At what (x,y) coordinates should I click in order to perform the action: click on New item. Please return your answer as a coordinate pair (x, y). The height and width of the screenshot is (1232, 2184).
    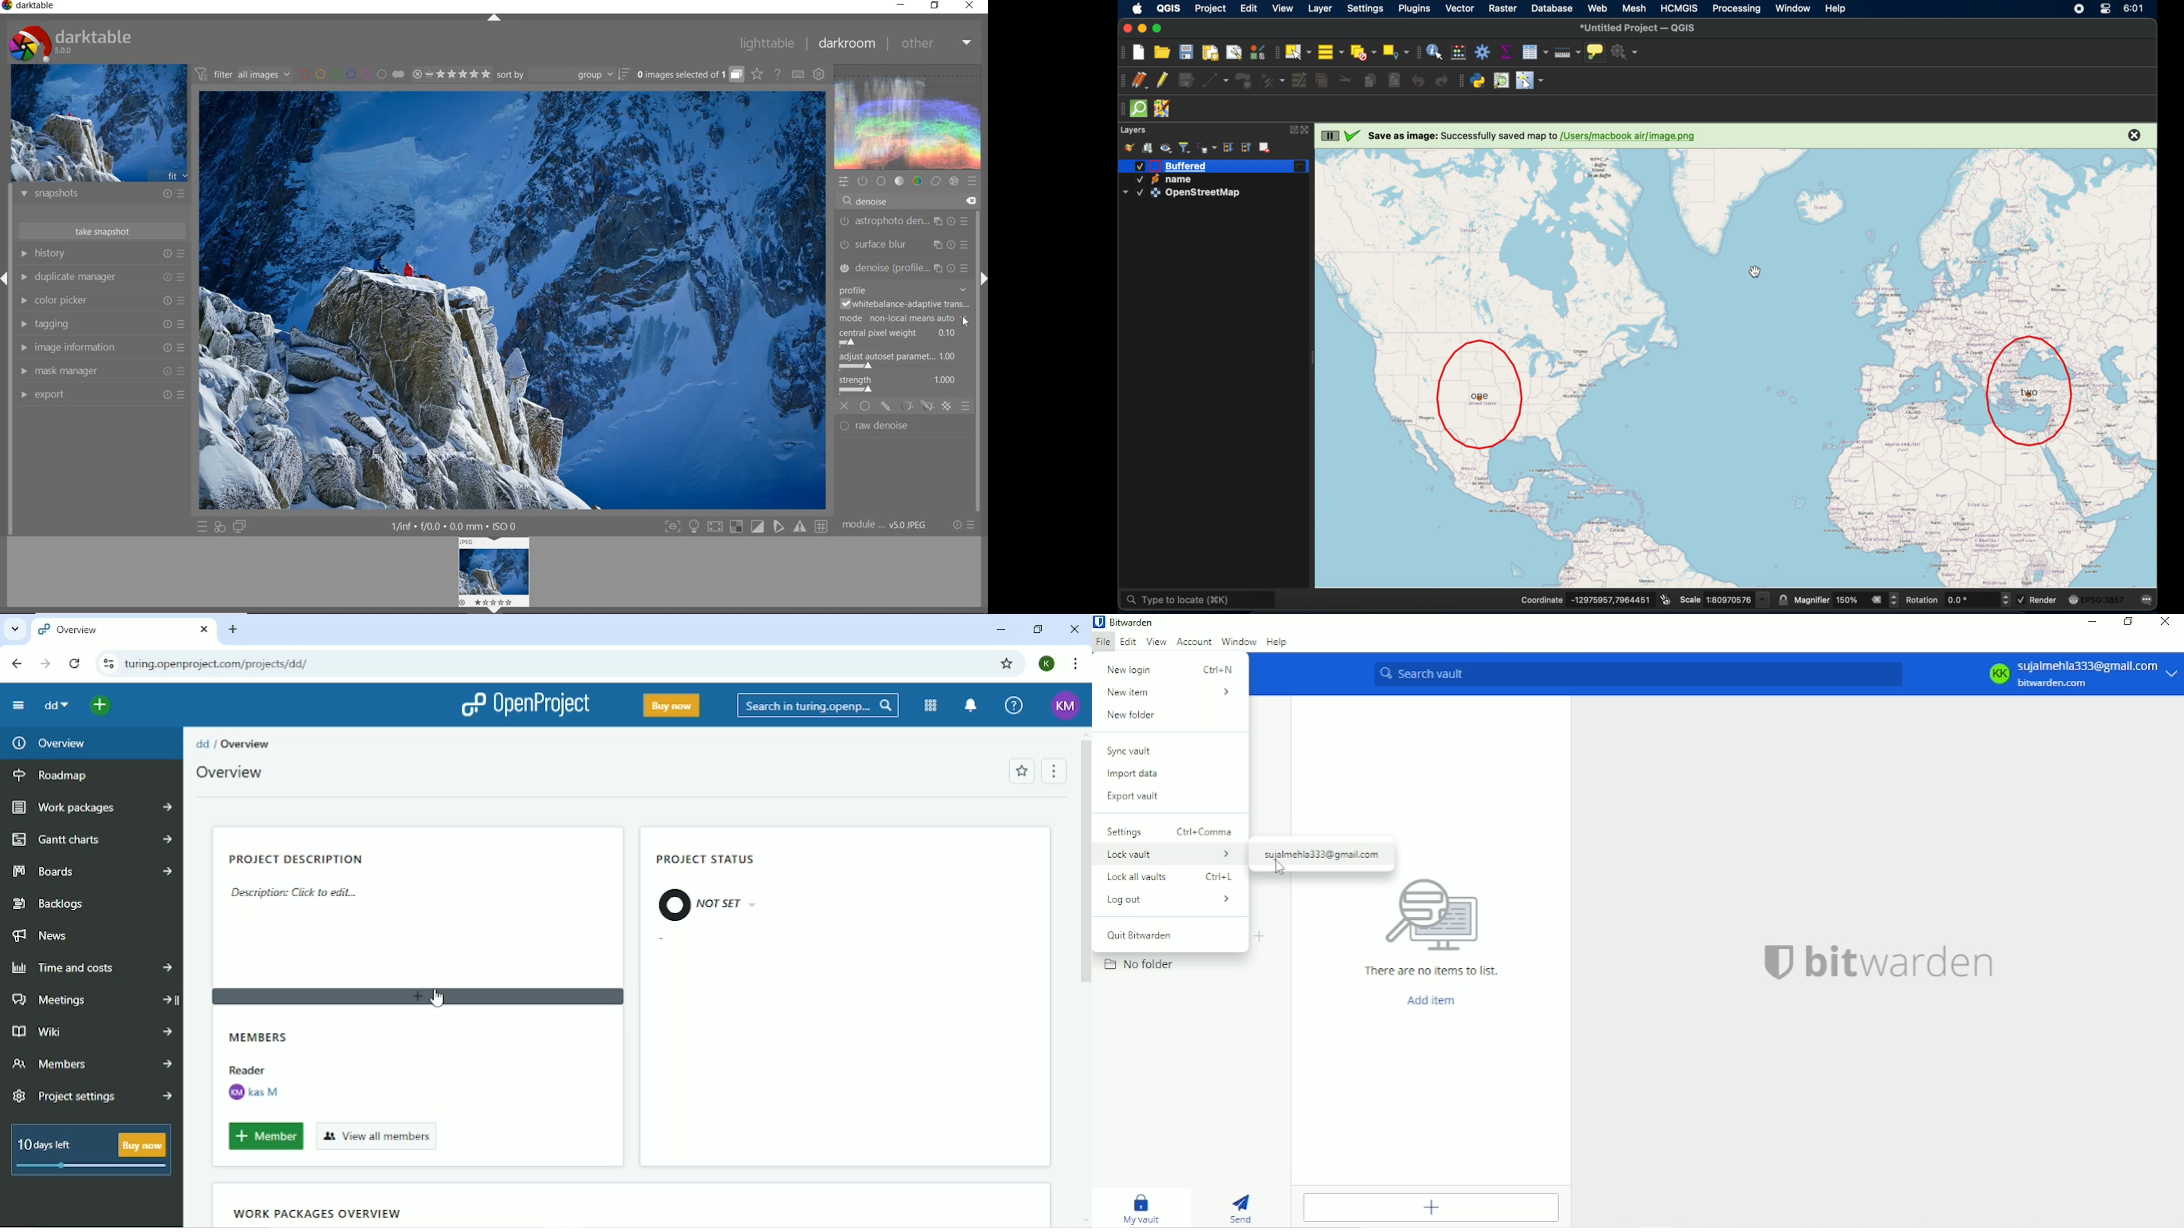
    Looking at the image, I should click on (1171, 693).